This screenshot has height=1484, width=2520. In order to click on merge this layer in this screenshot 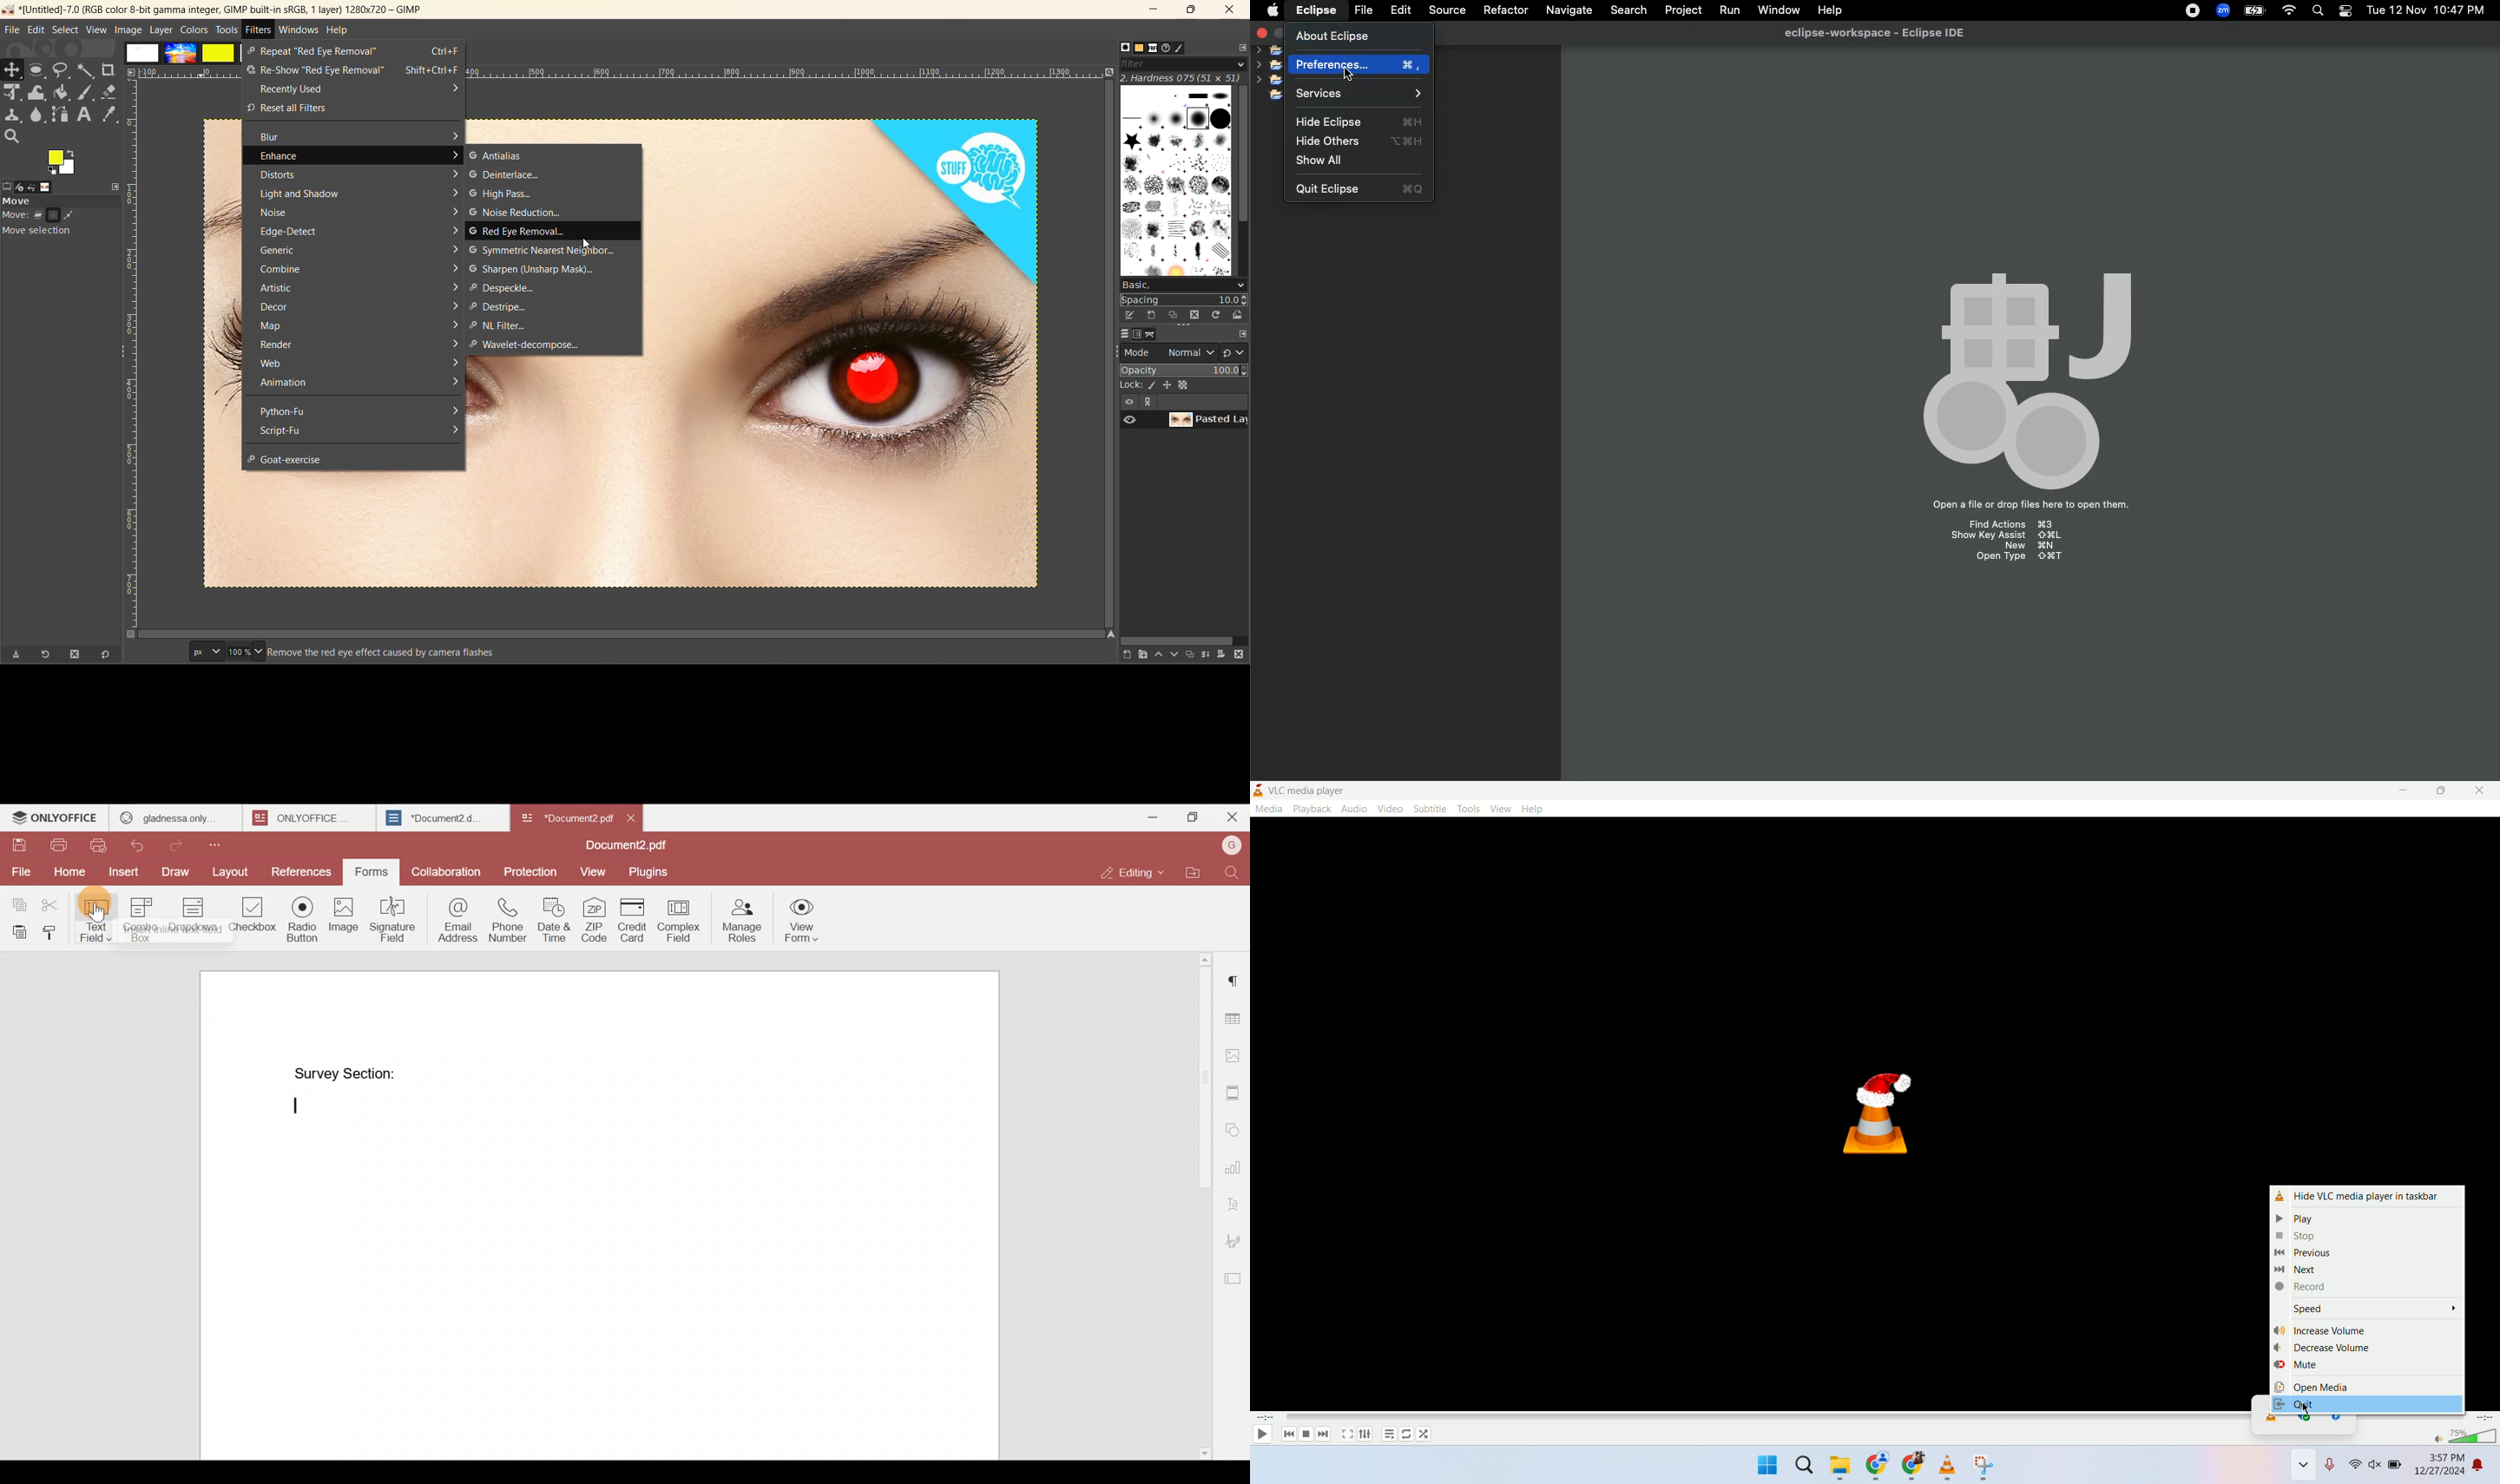, I will do `click(1208, 655)`.